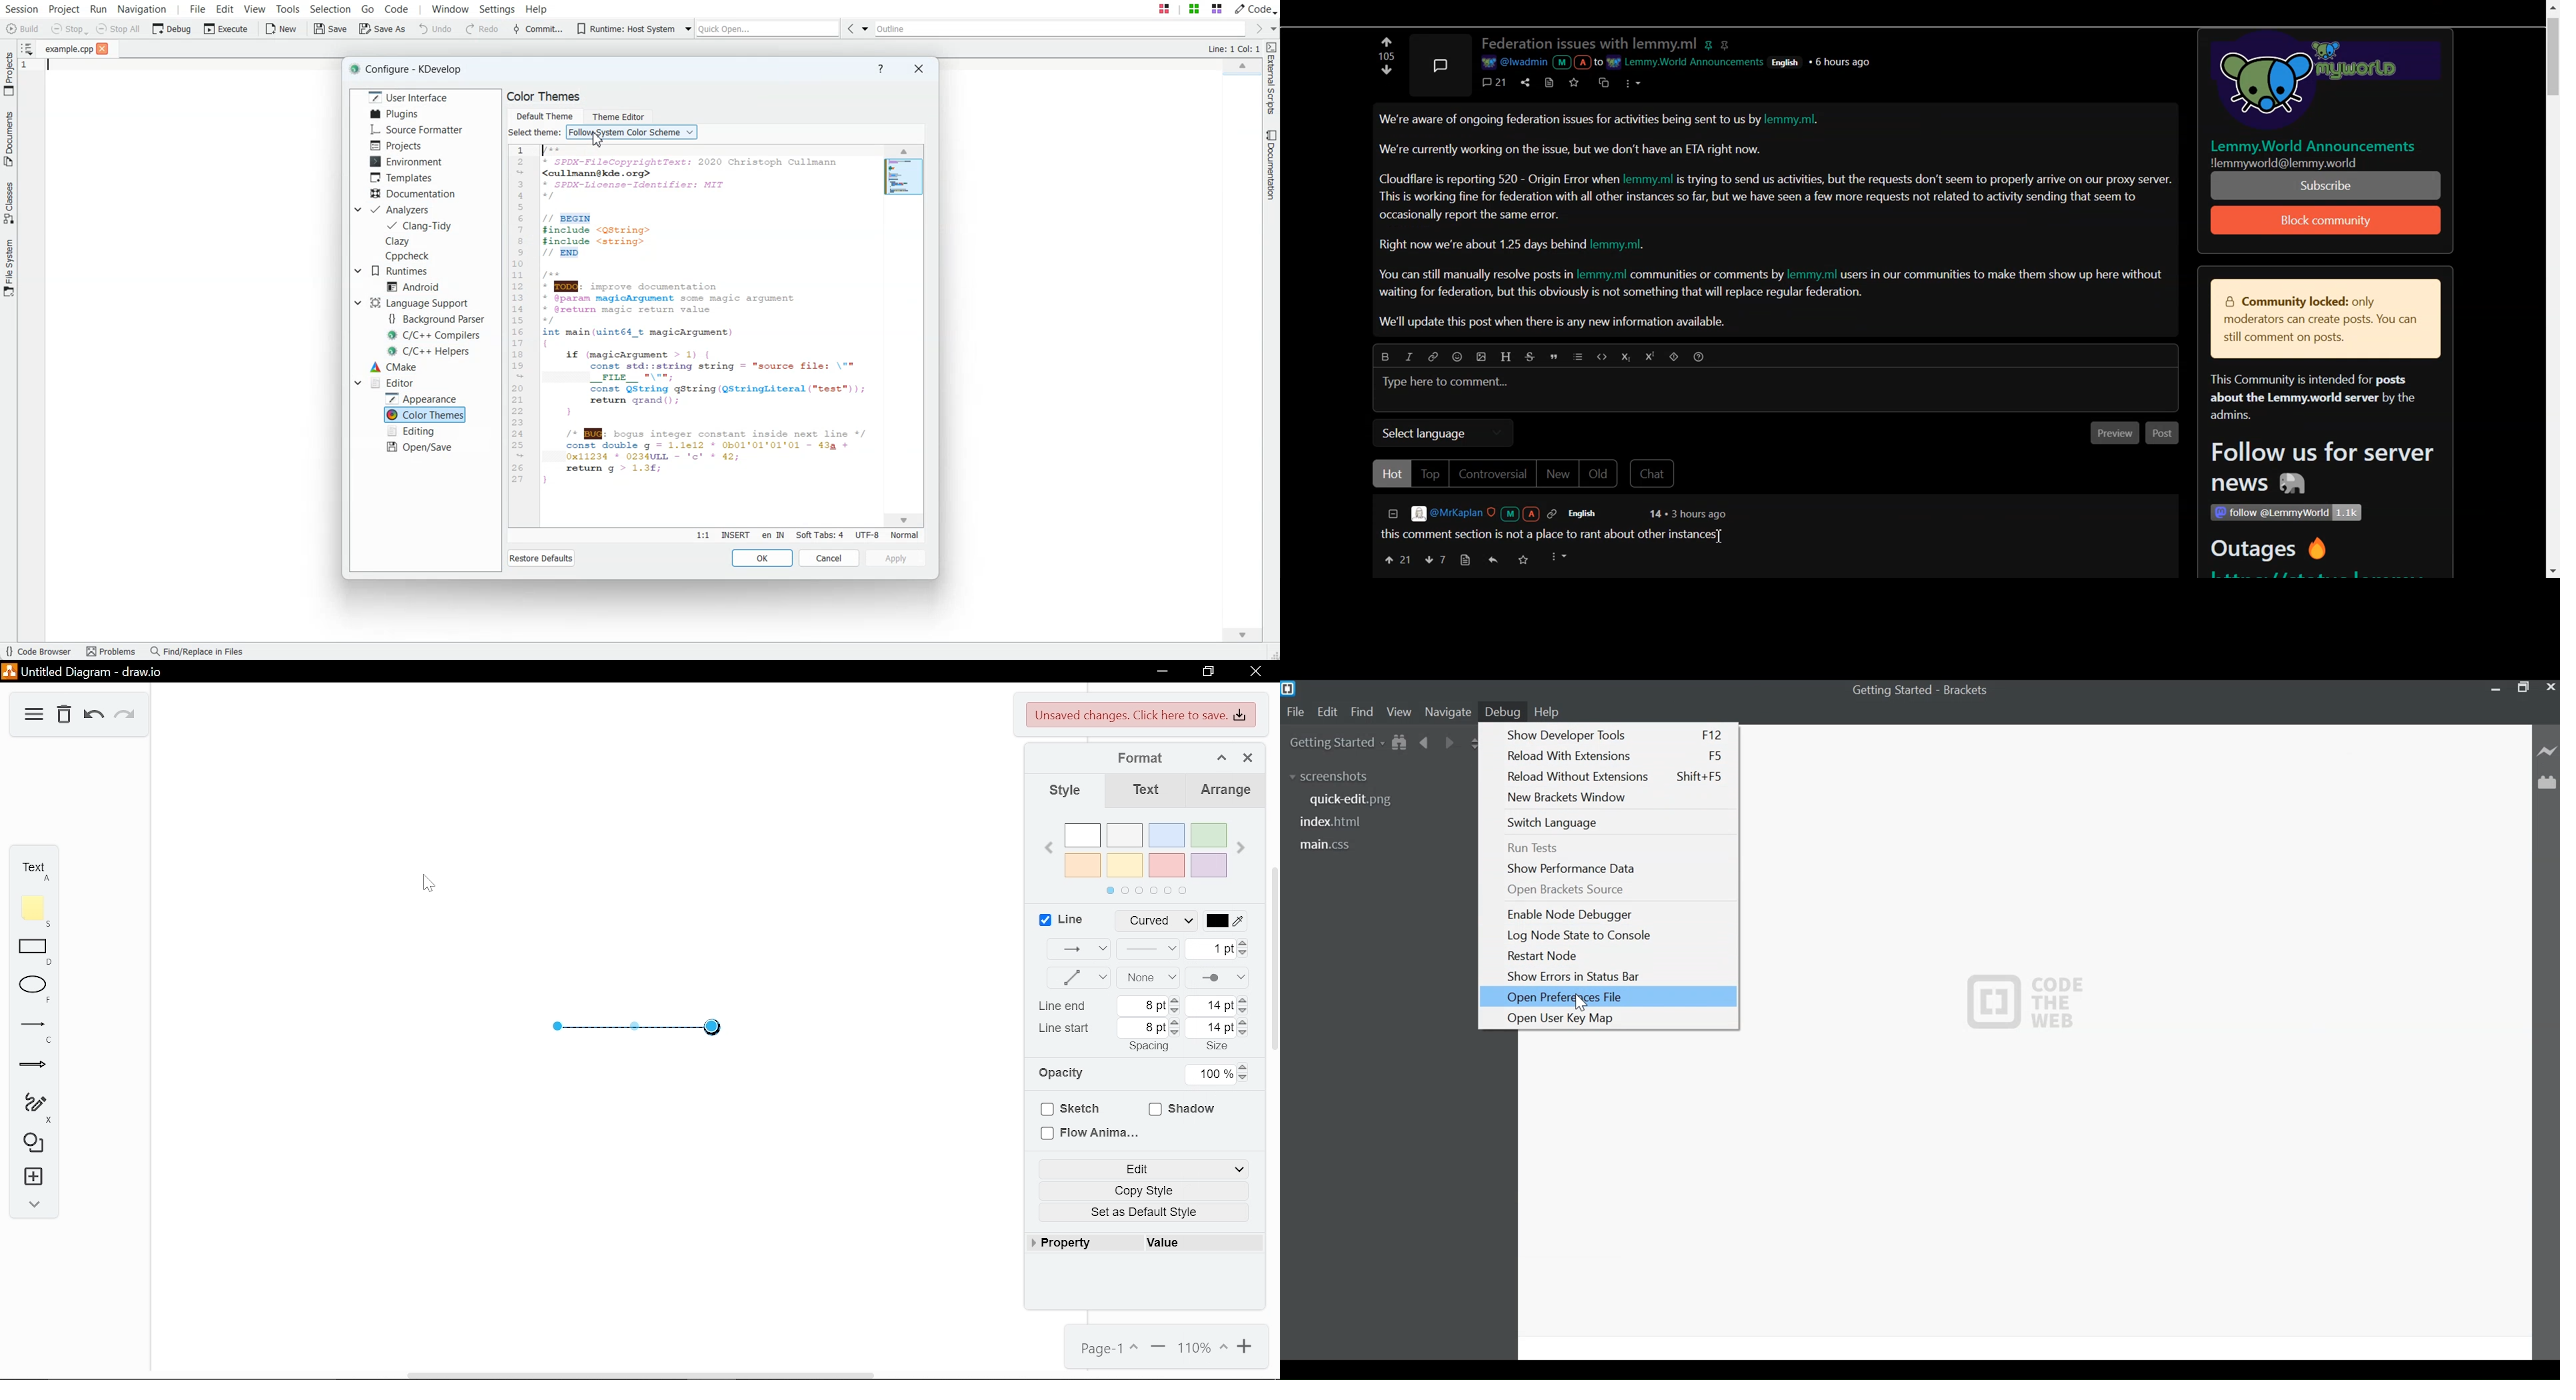  What do you see at coordinates (1525, 562) in the screenshot?
I see `save` at bounding box center [1525, 562].